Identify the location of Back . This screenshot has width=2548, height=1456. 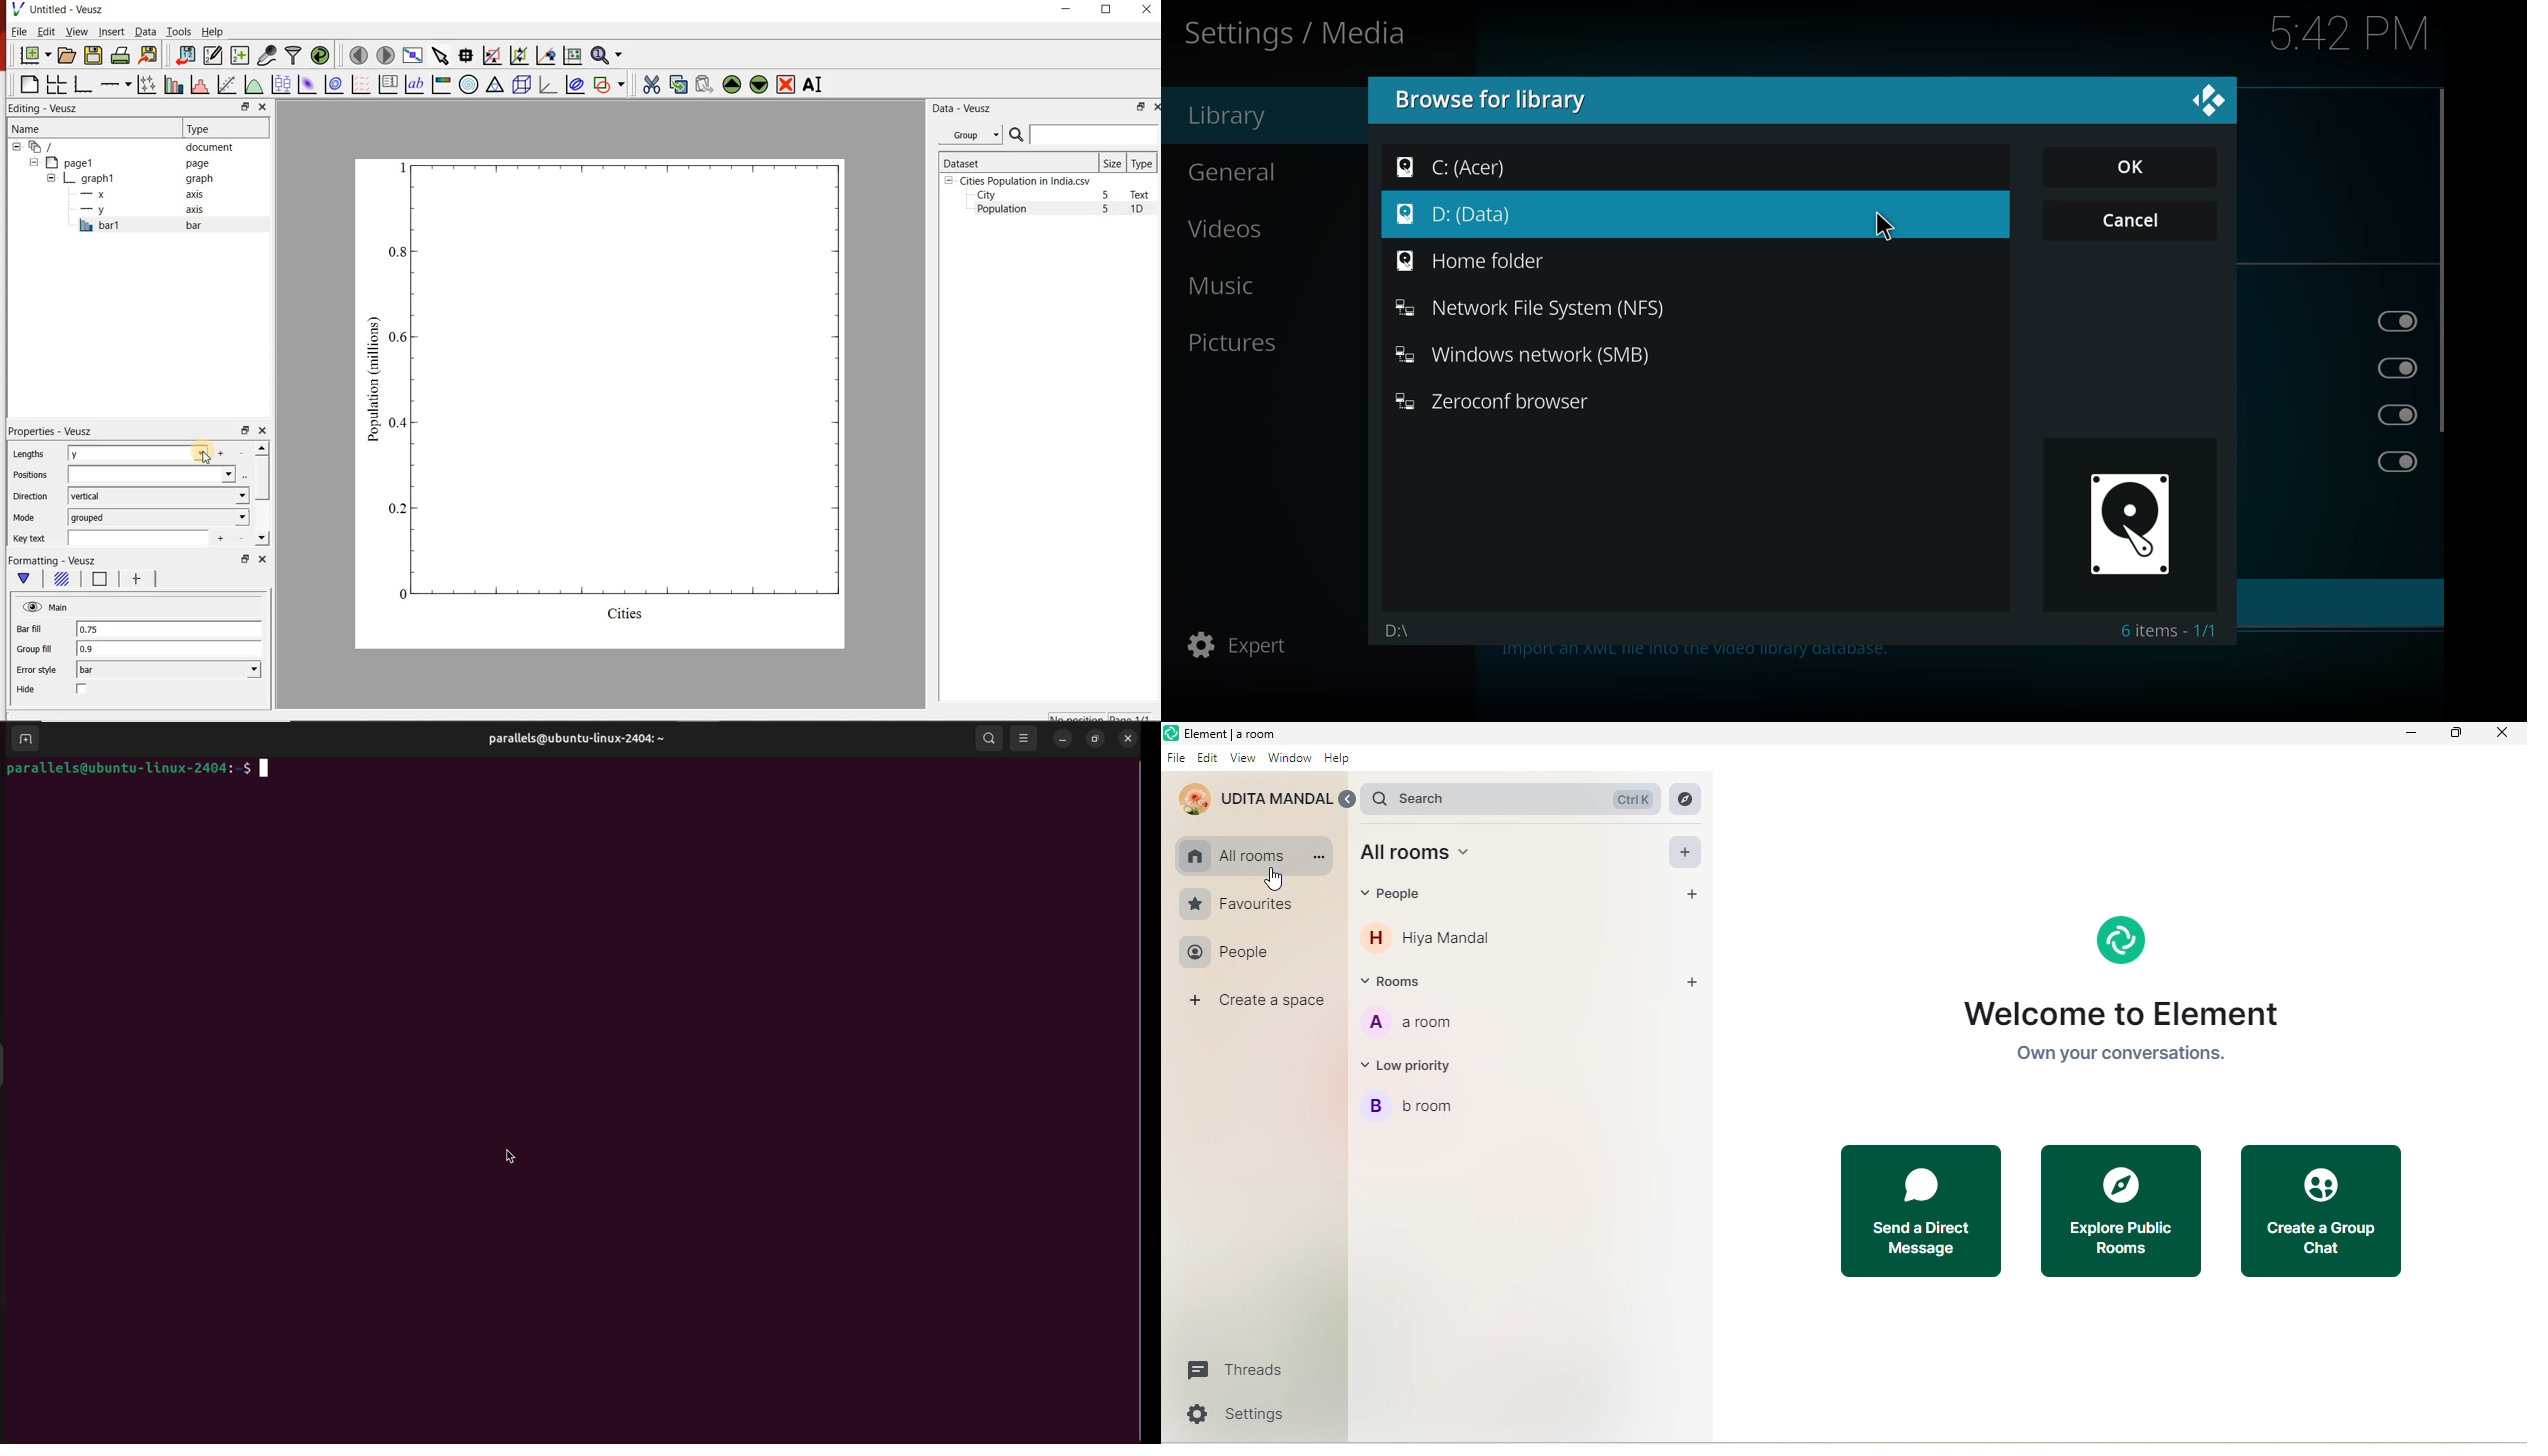
(1351, 798).